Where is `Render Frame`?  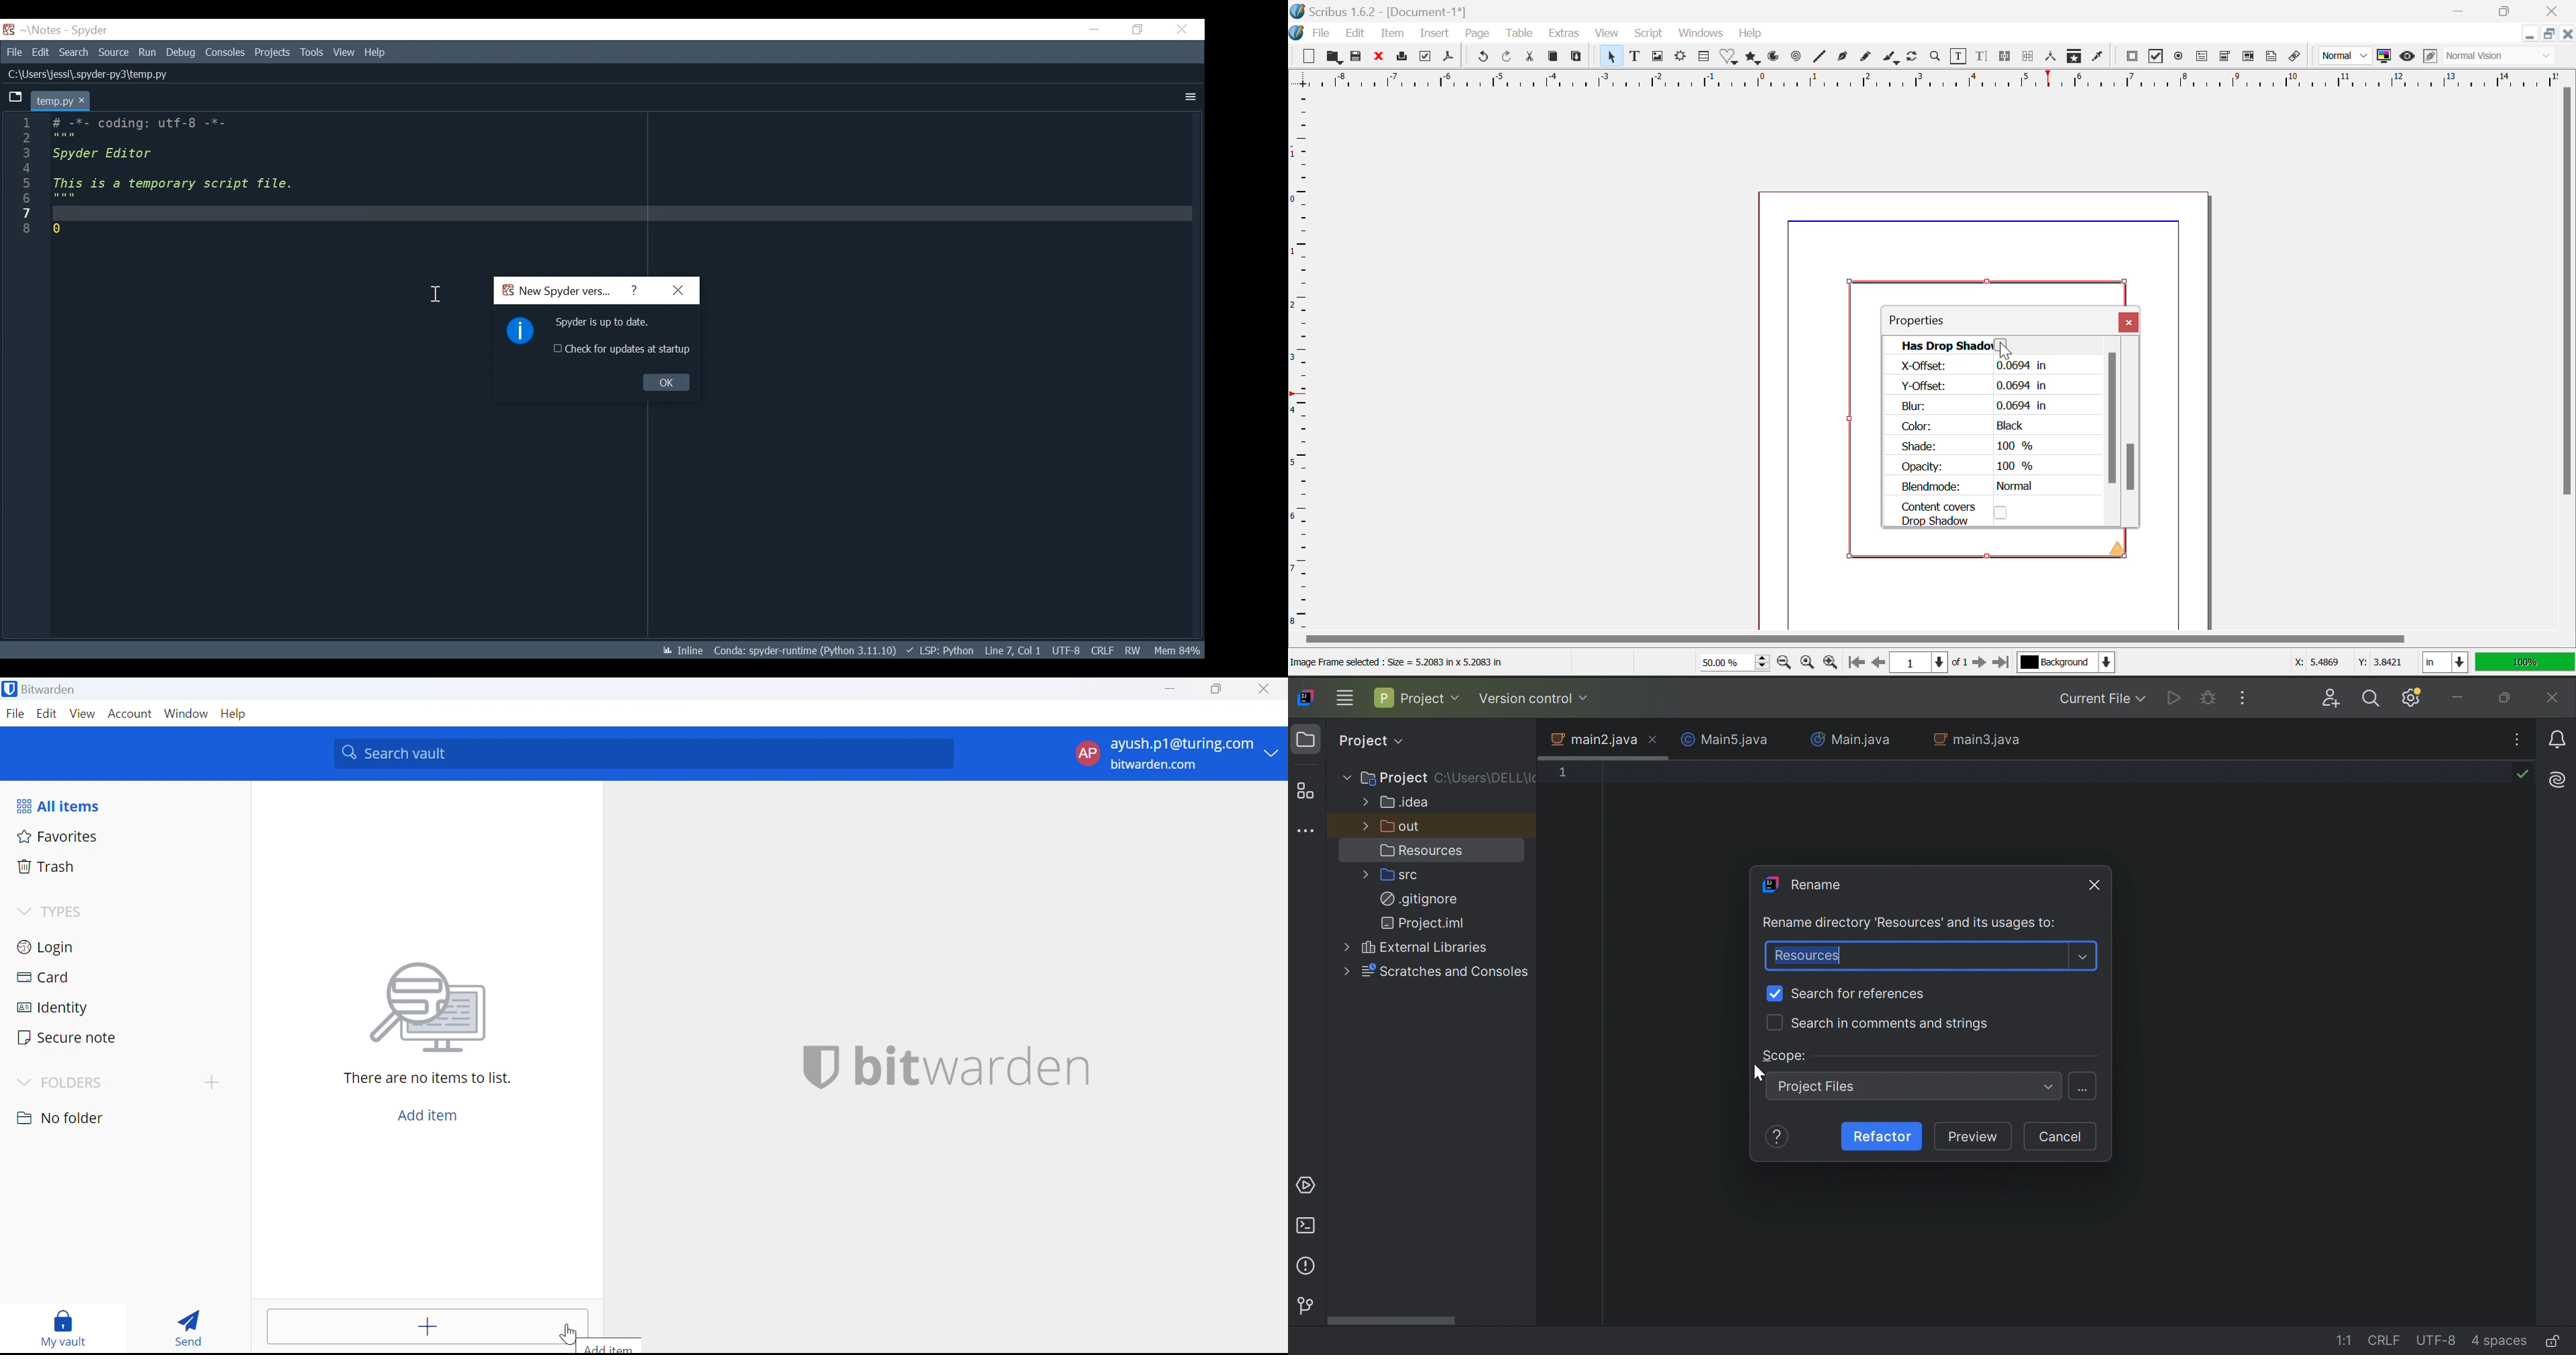
Render Frame is located at coordinates (1682, 58).